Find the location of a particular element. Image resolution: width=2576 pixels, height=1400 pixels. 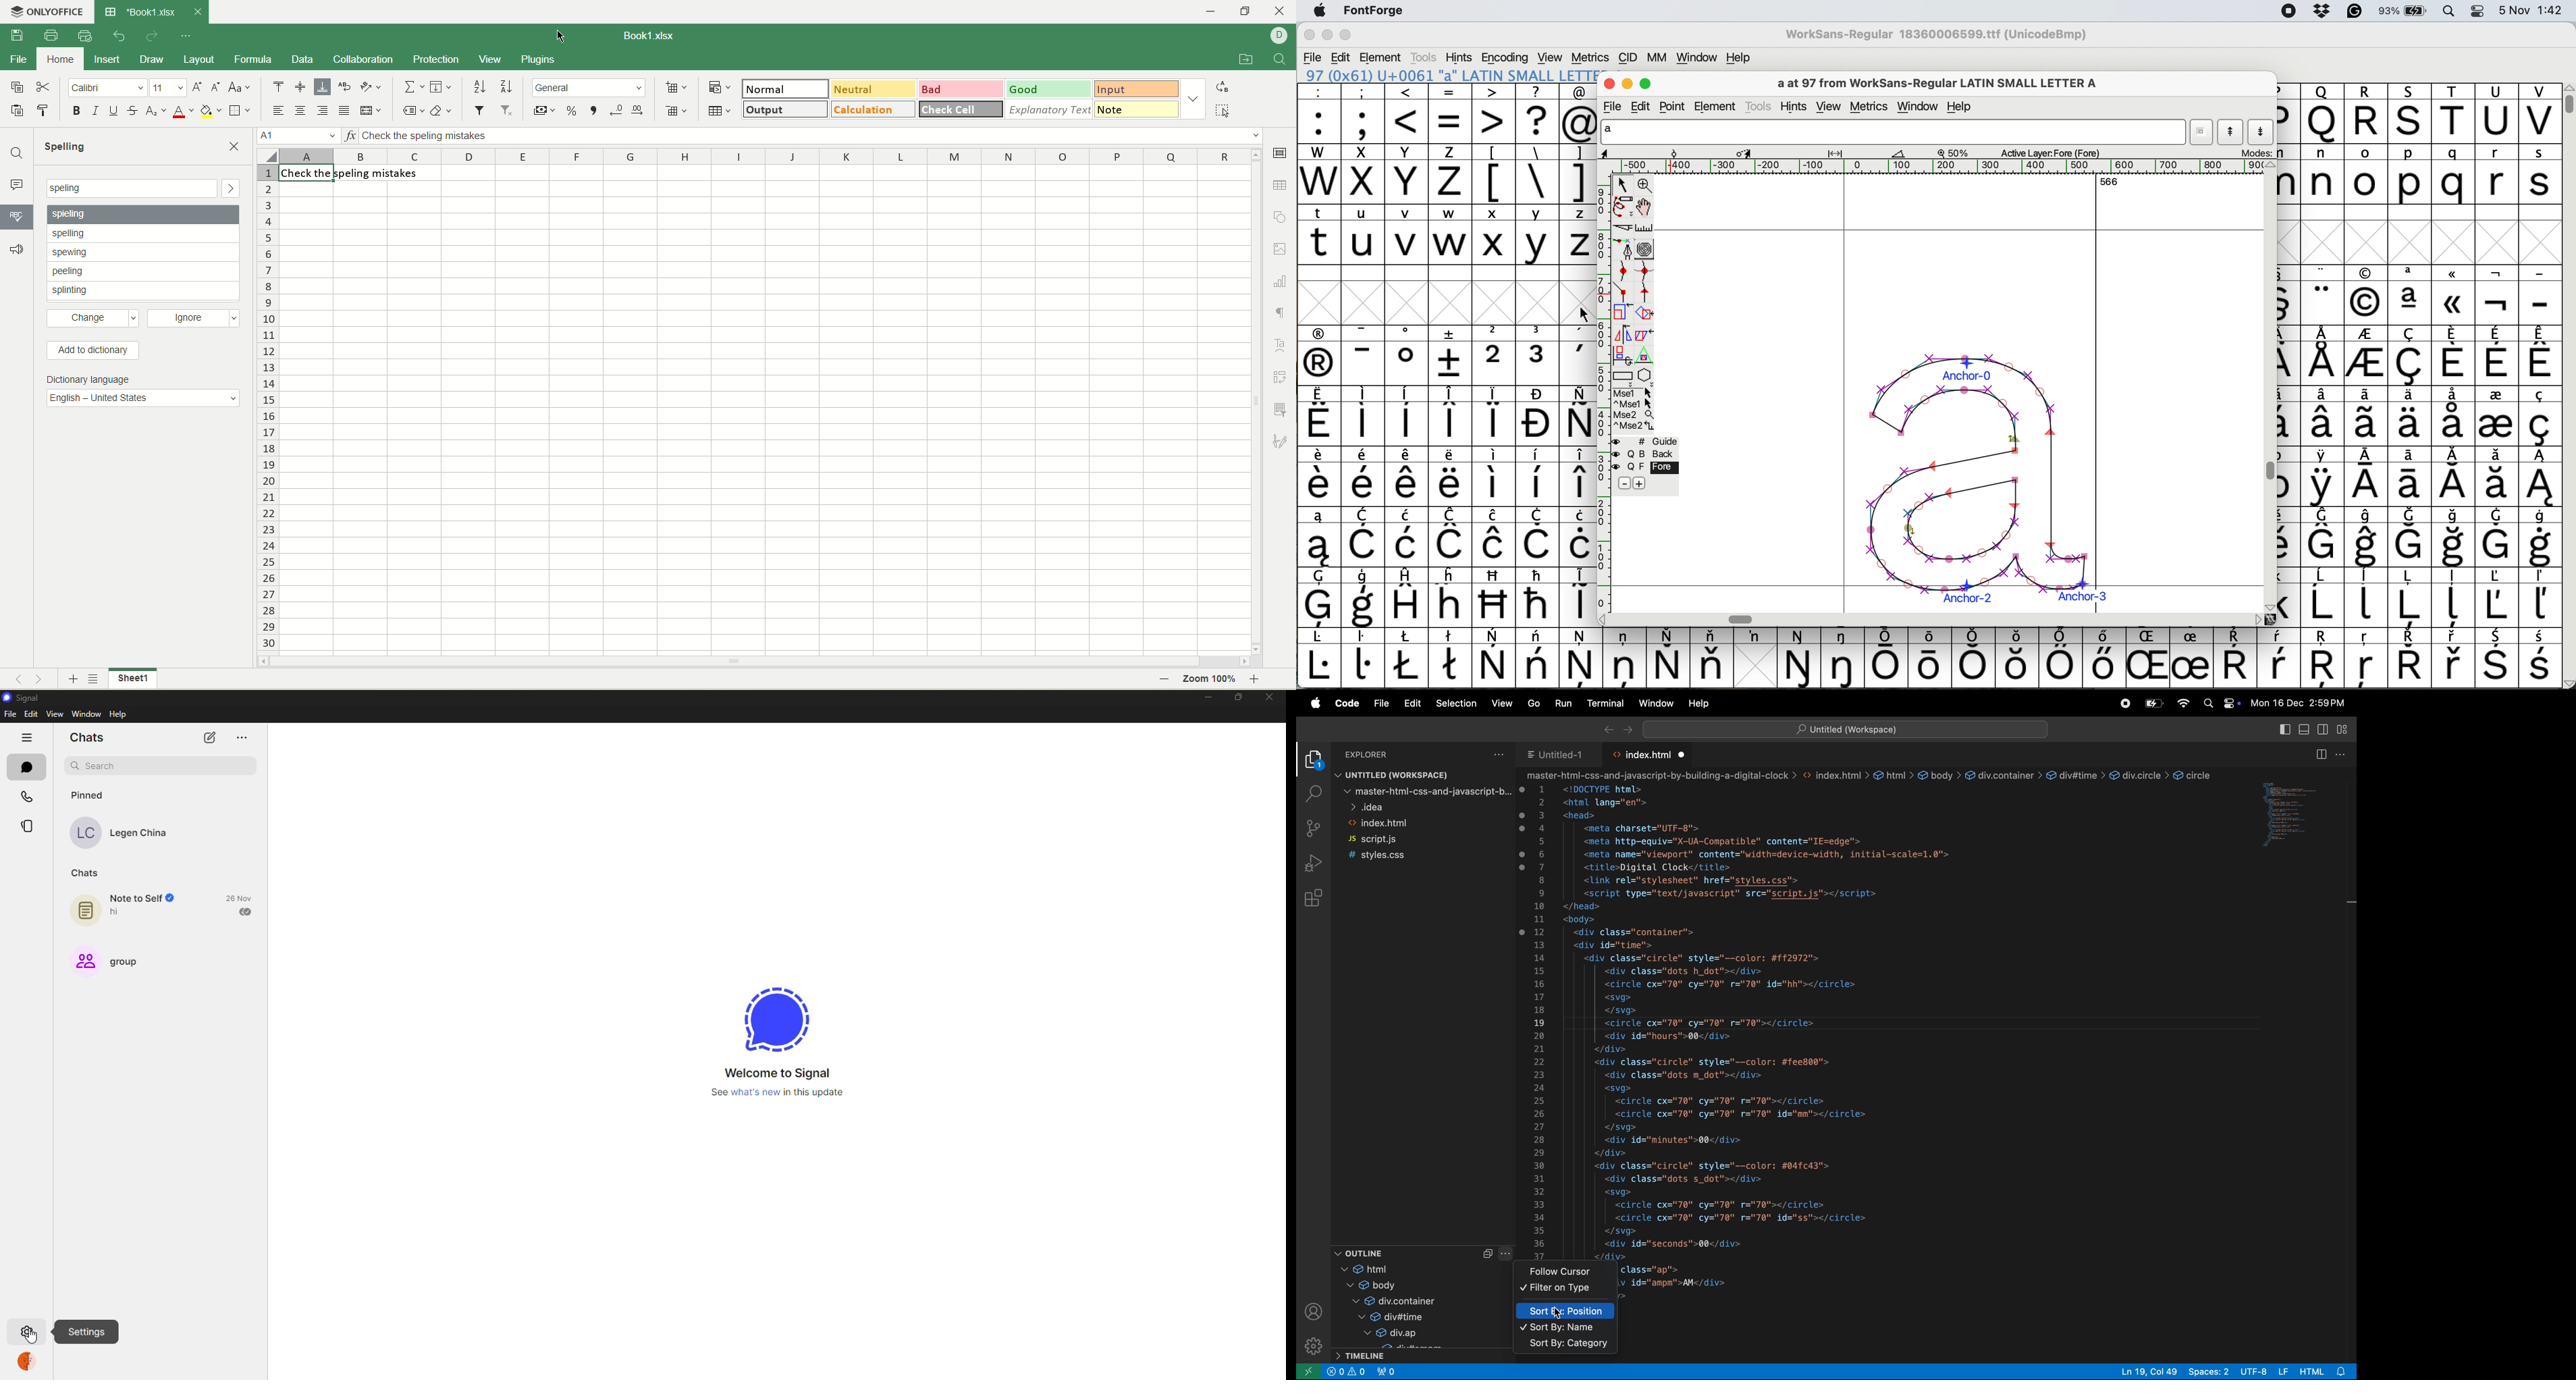

sheet name is located at coordinates (134, 679).